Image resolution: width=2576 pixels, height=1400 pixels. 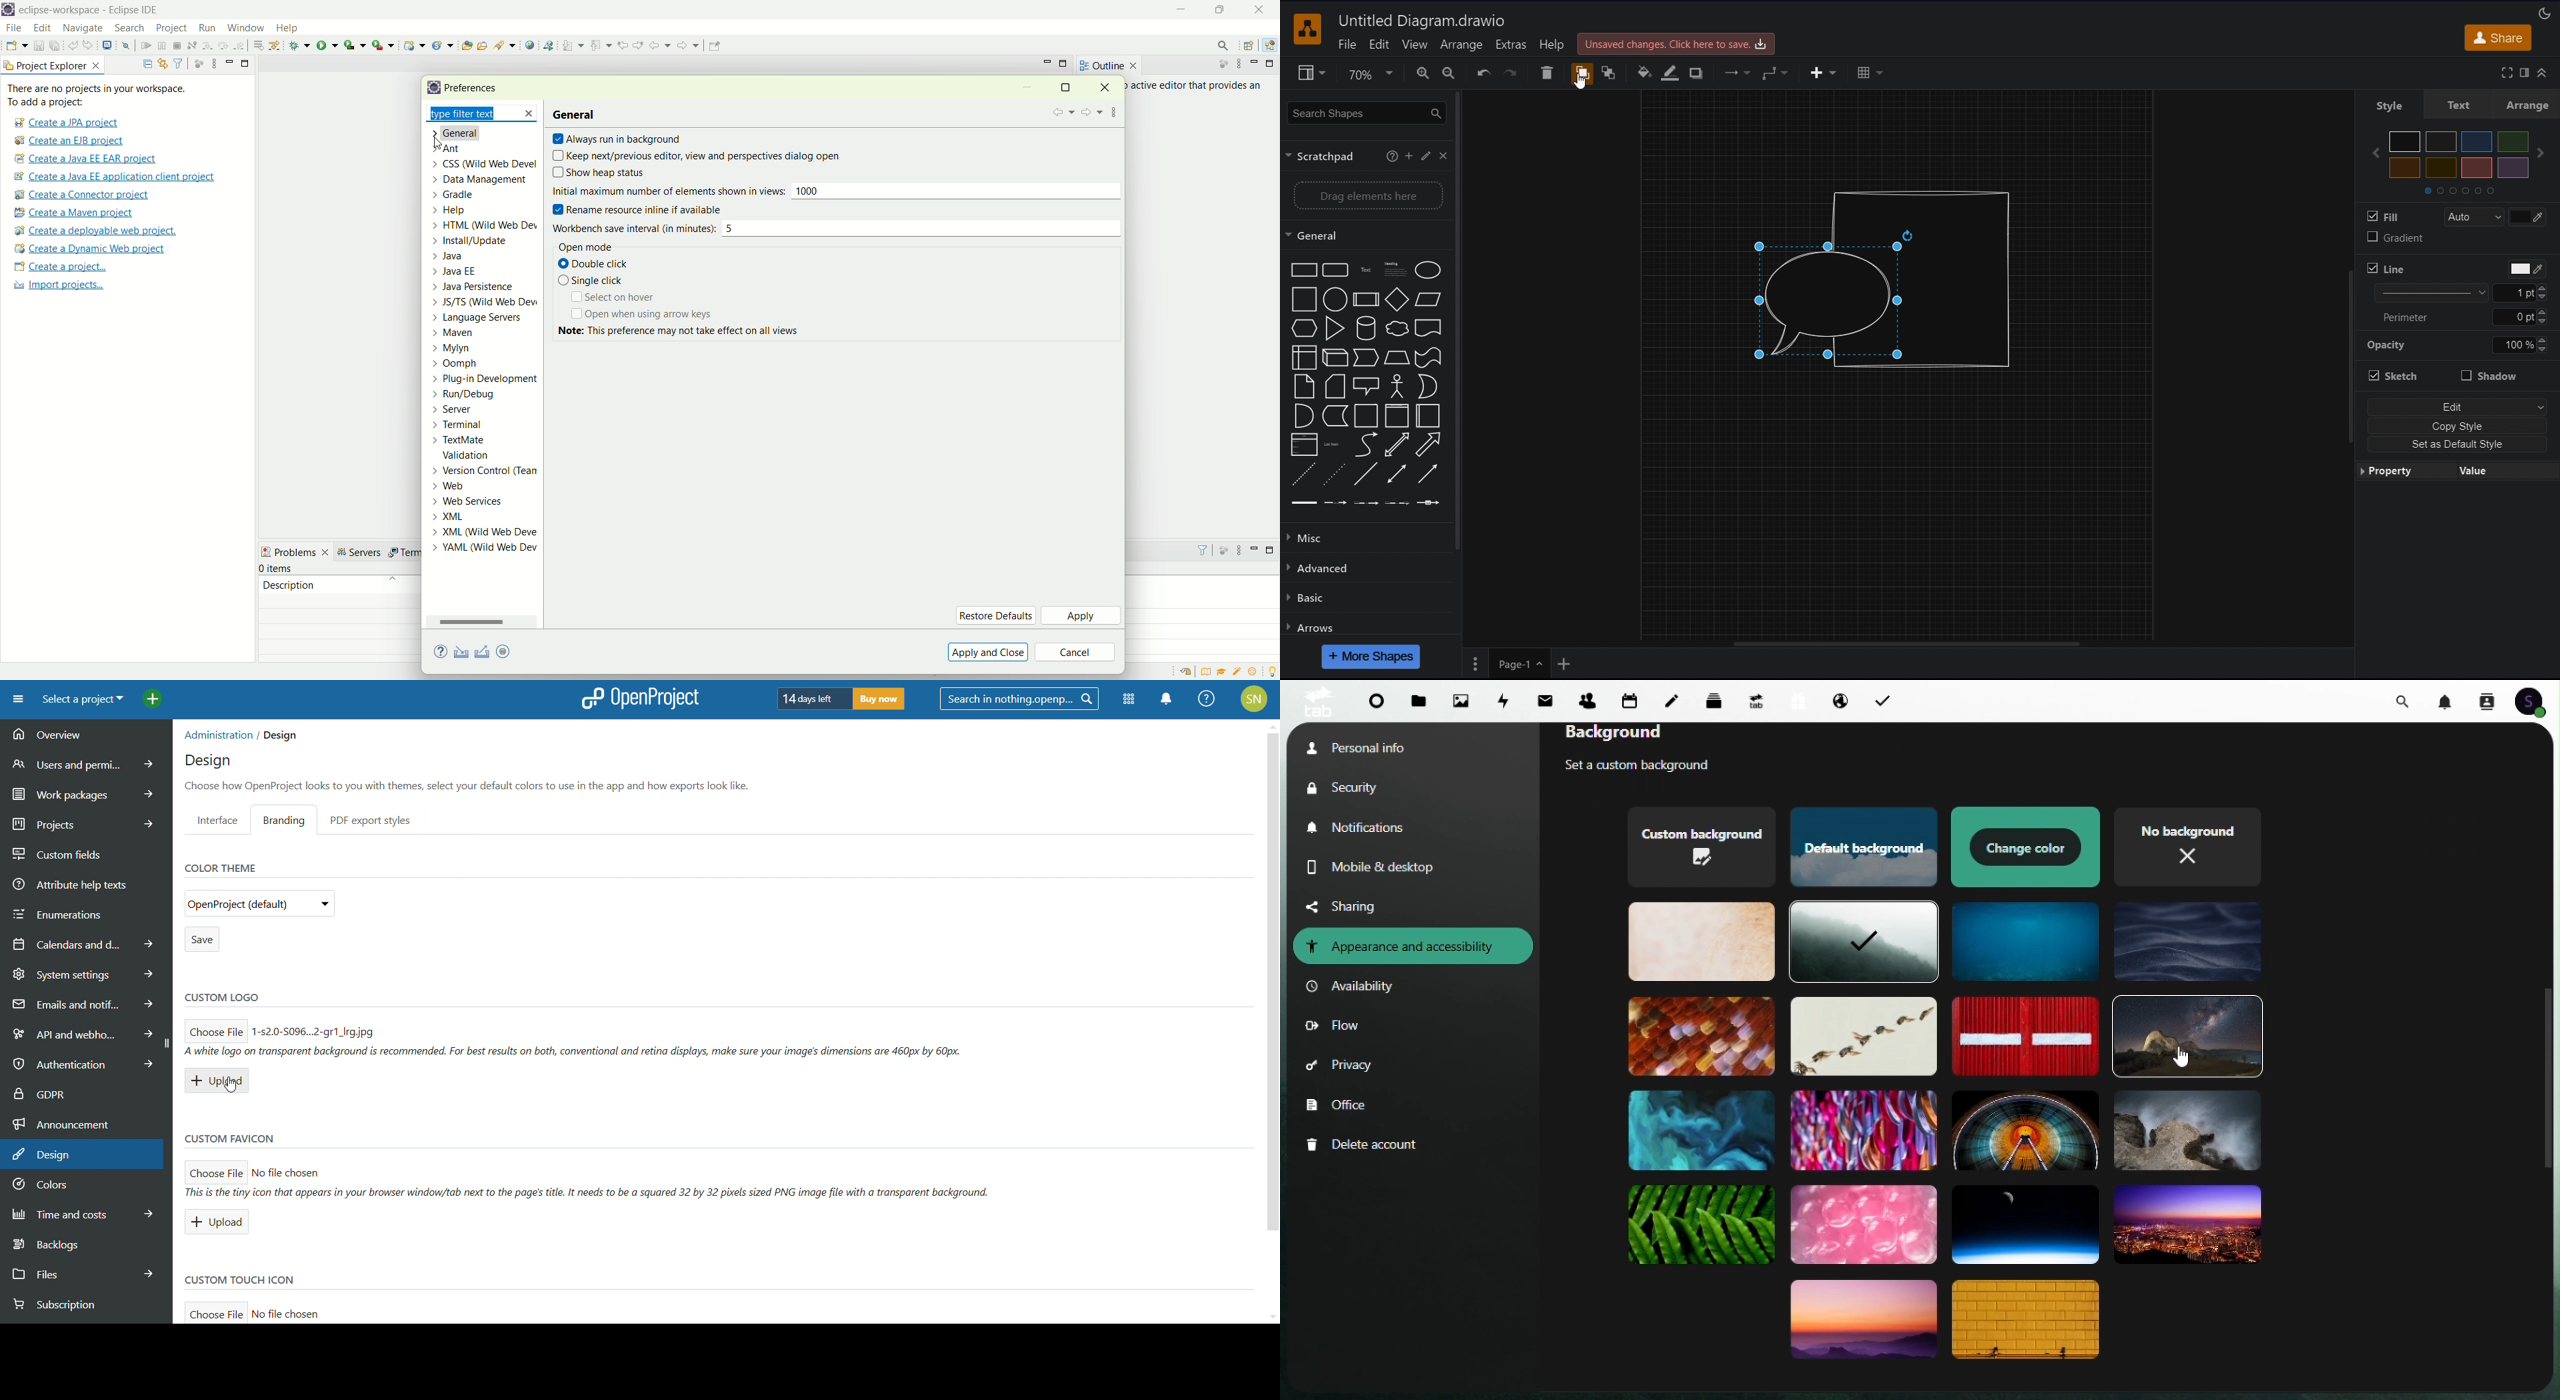 I want to click on cursor, so click(x=233, y=1087).